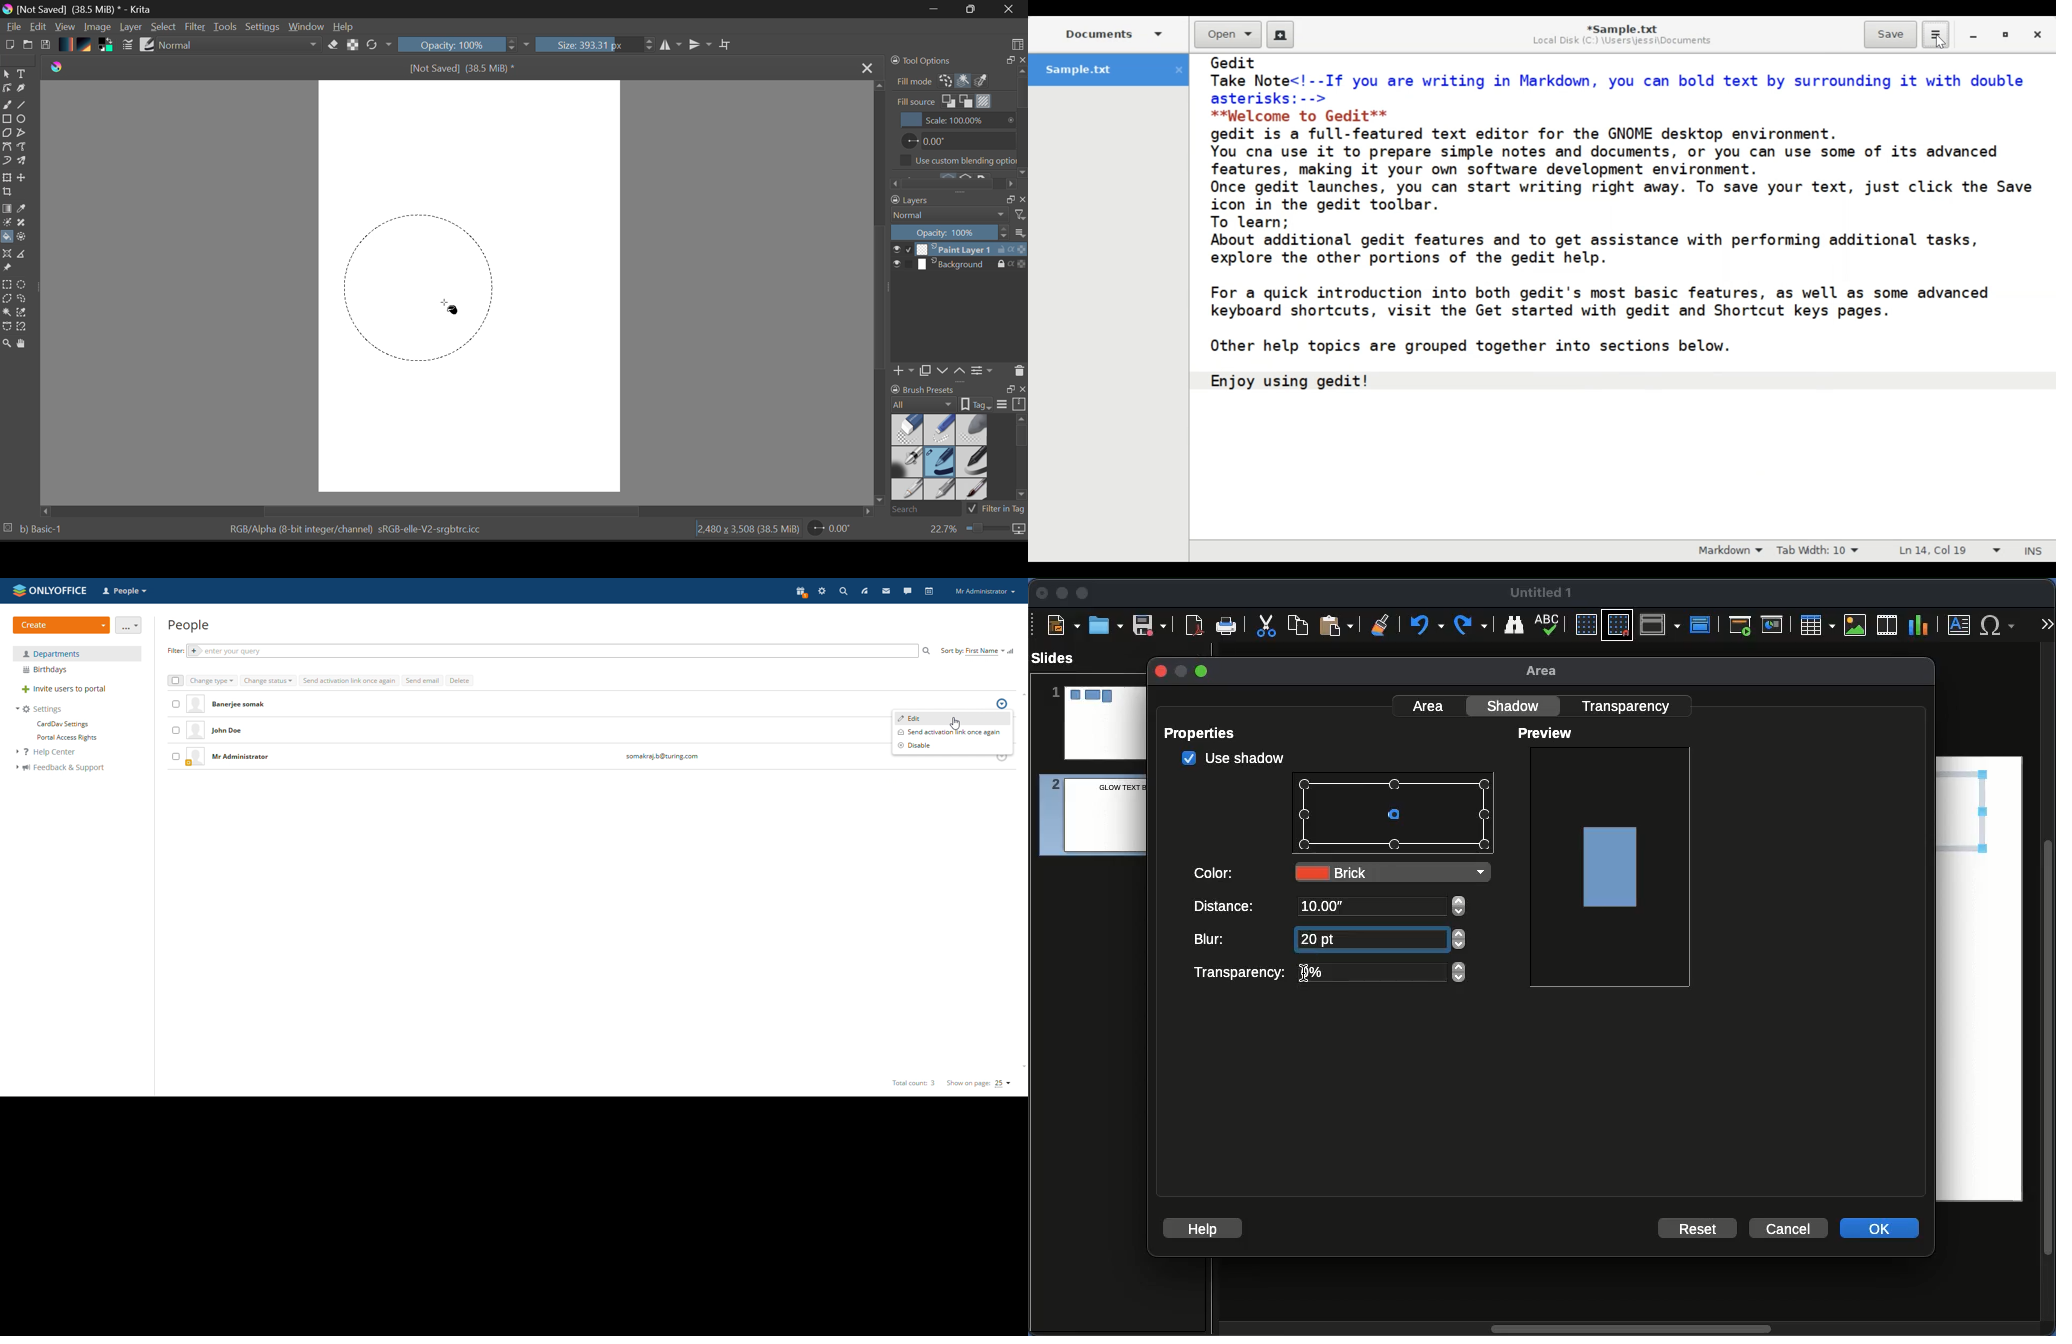  Describe the element at coordinates (25, 314) in the screenshot. I see `Same Color Selection` at that location.